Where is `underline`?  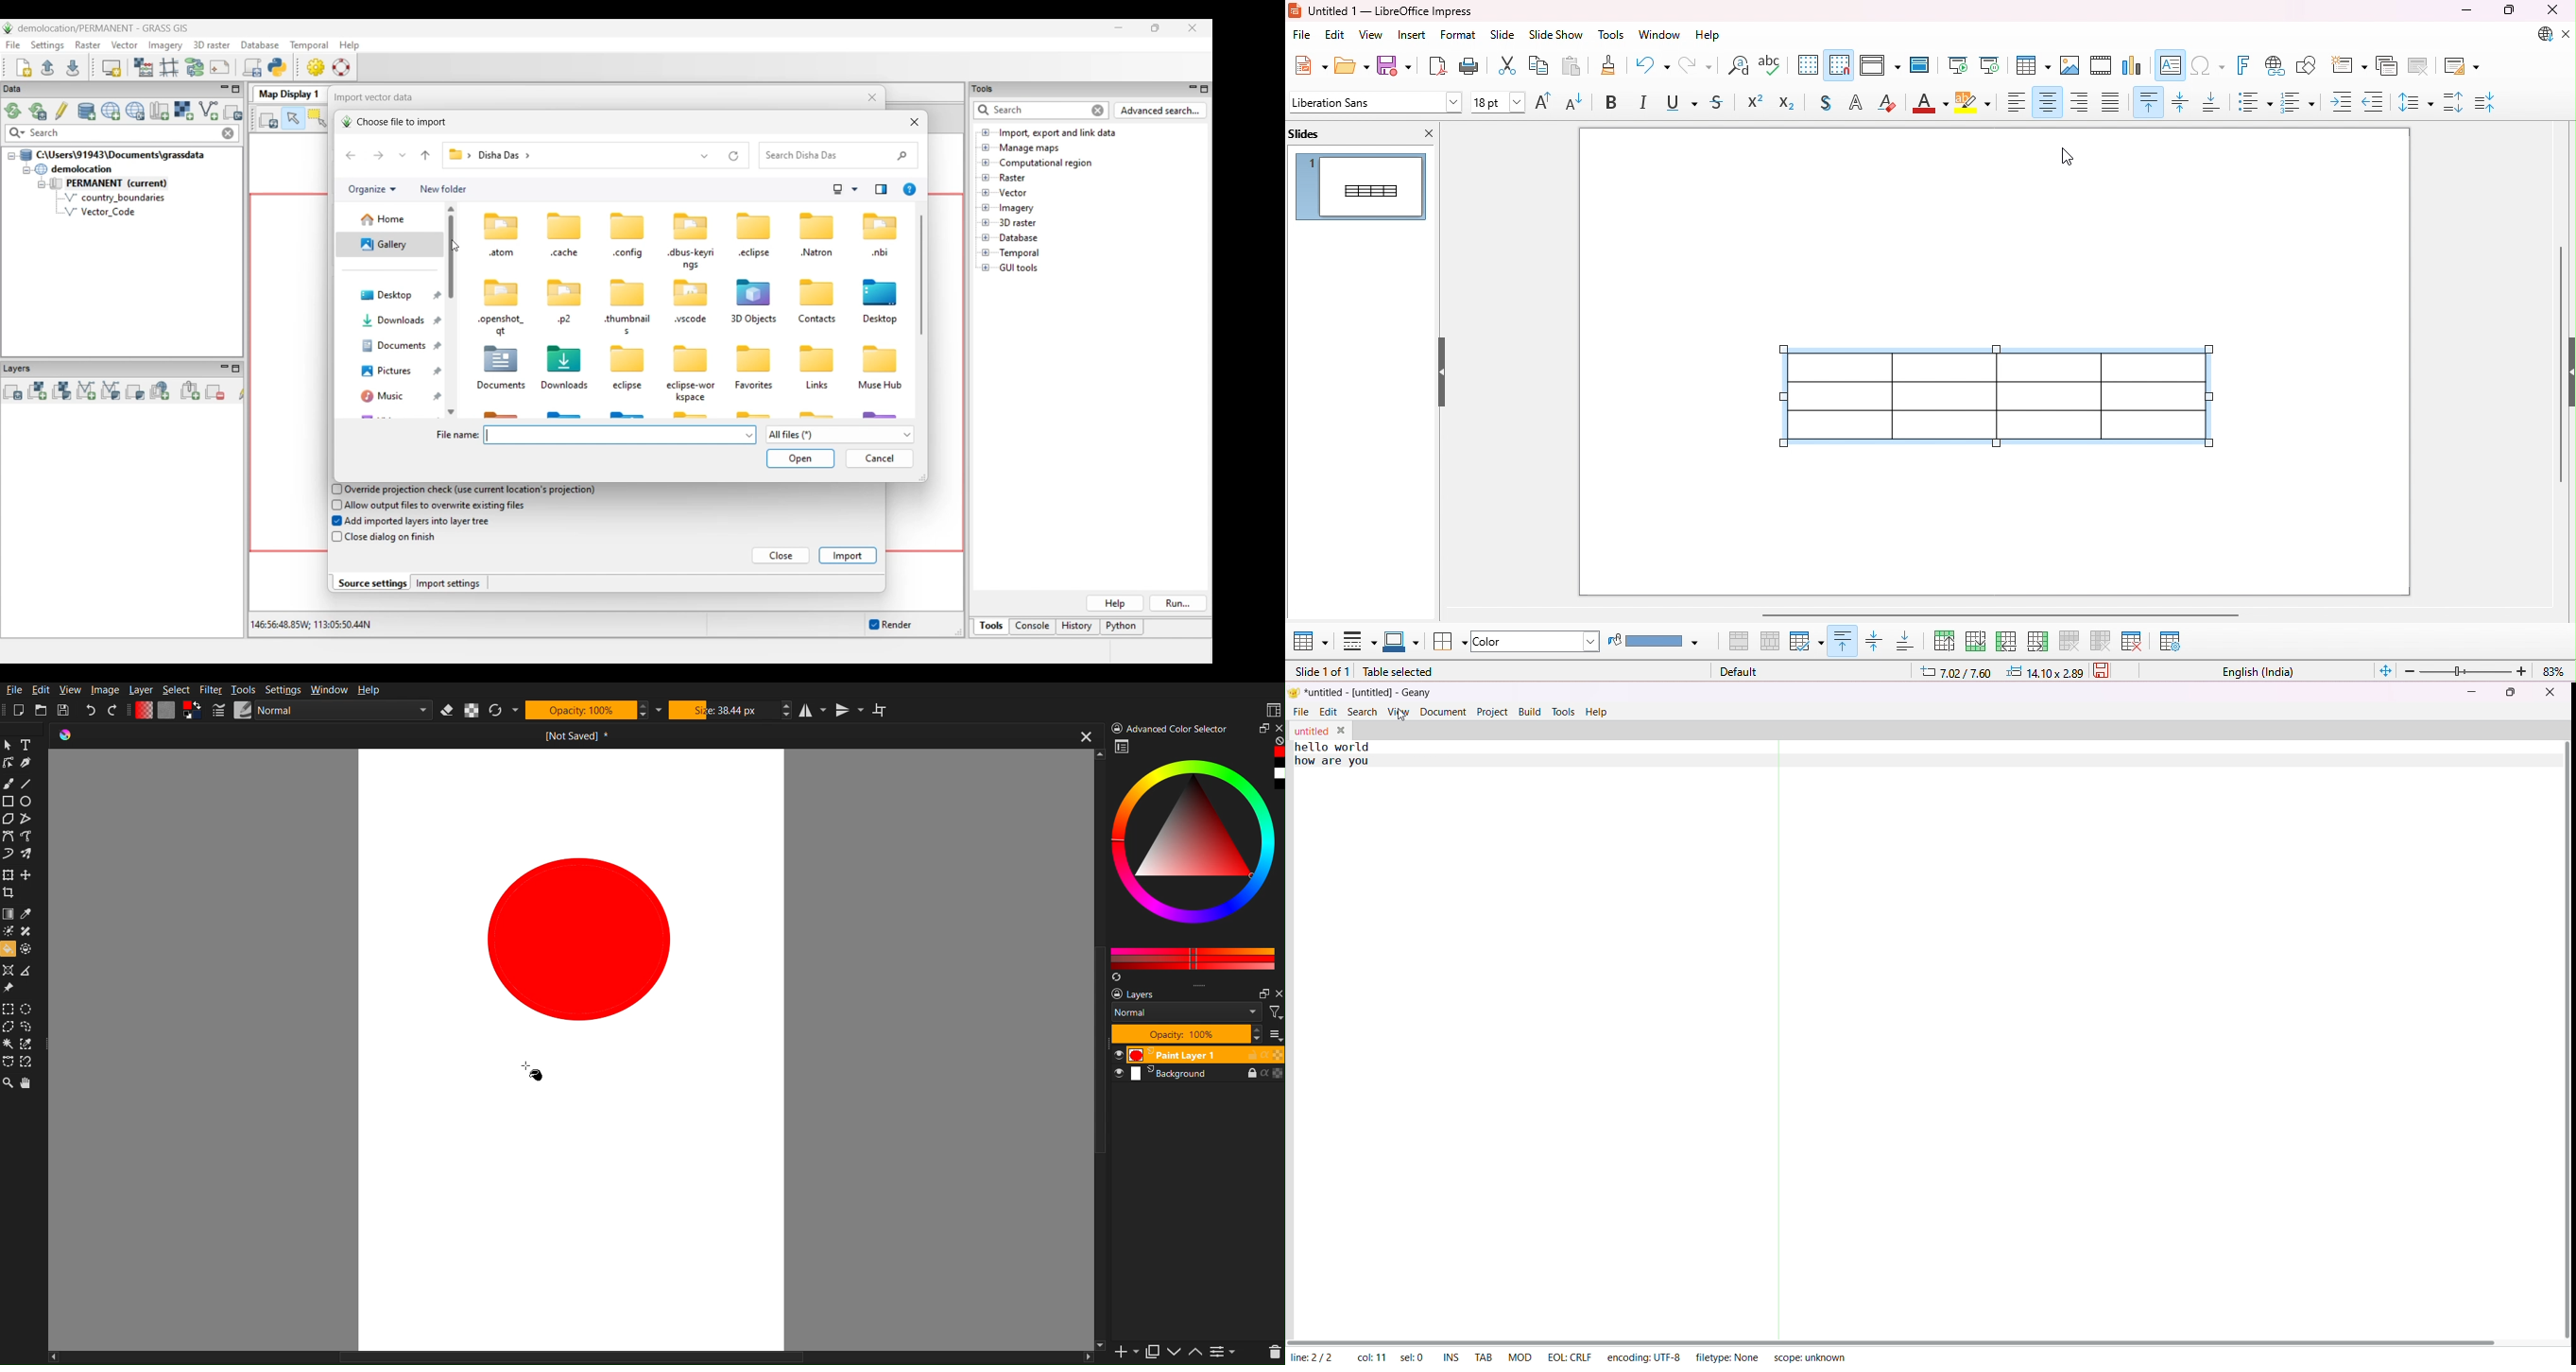
underline is located at coordinates (1682, 102).